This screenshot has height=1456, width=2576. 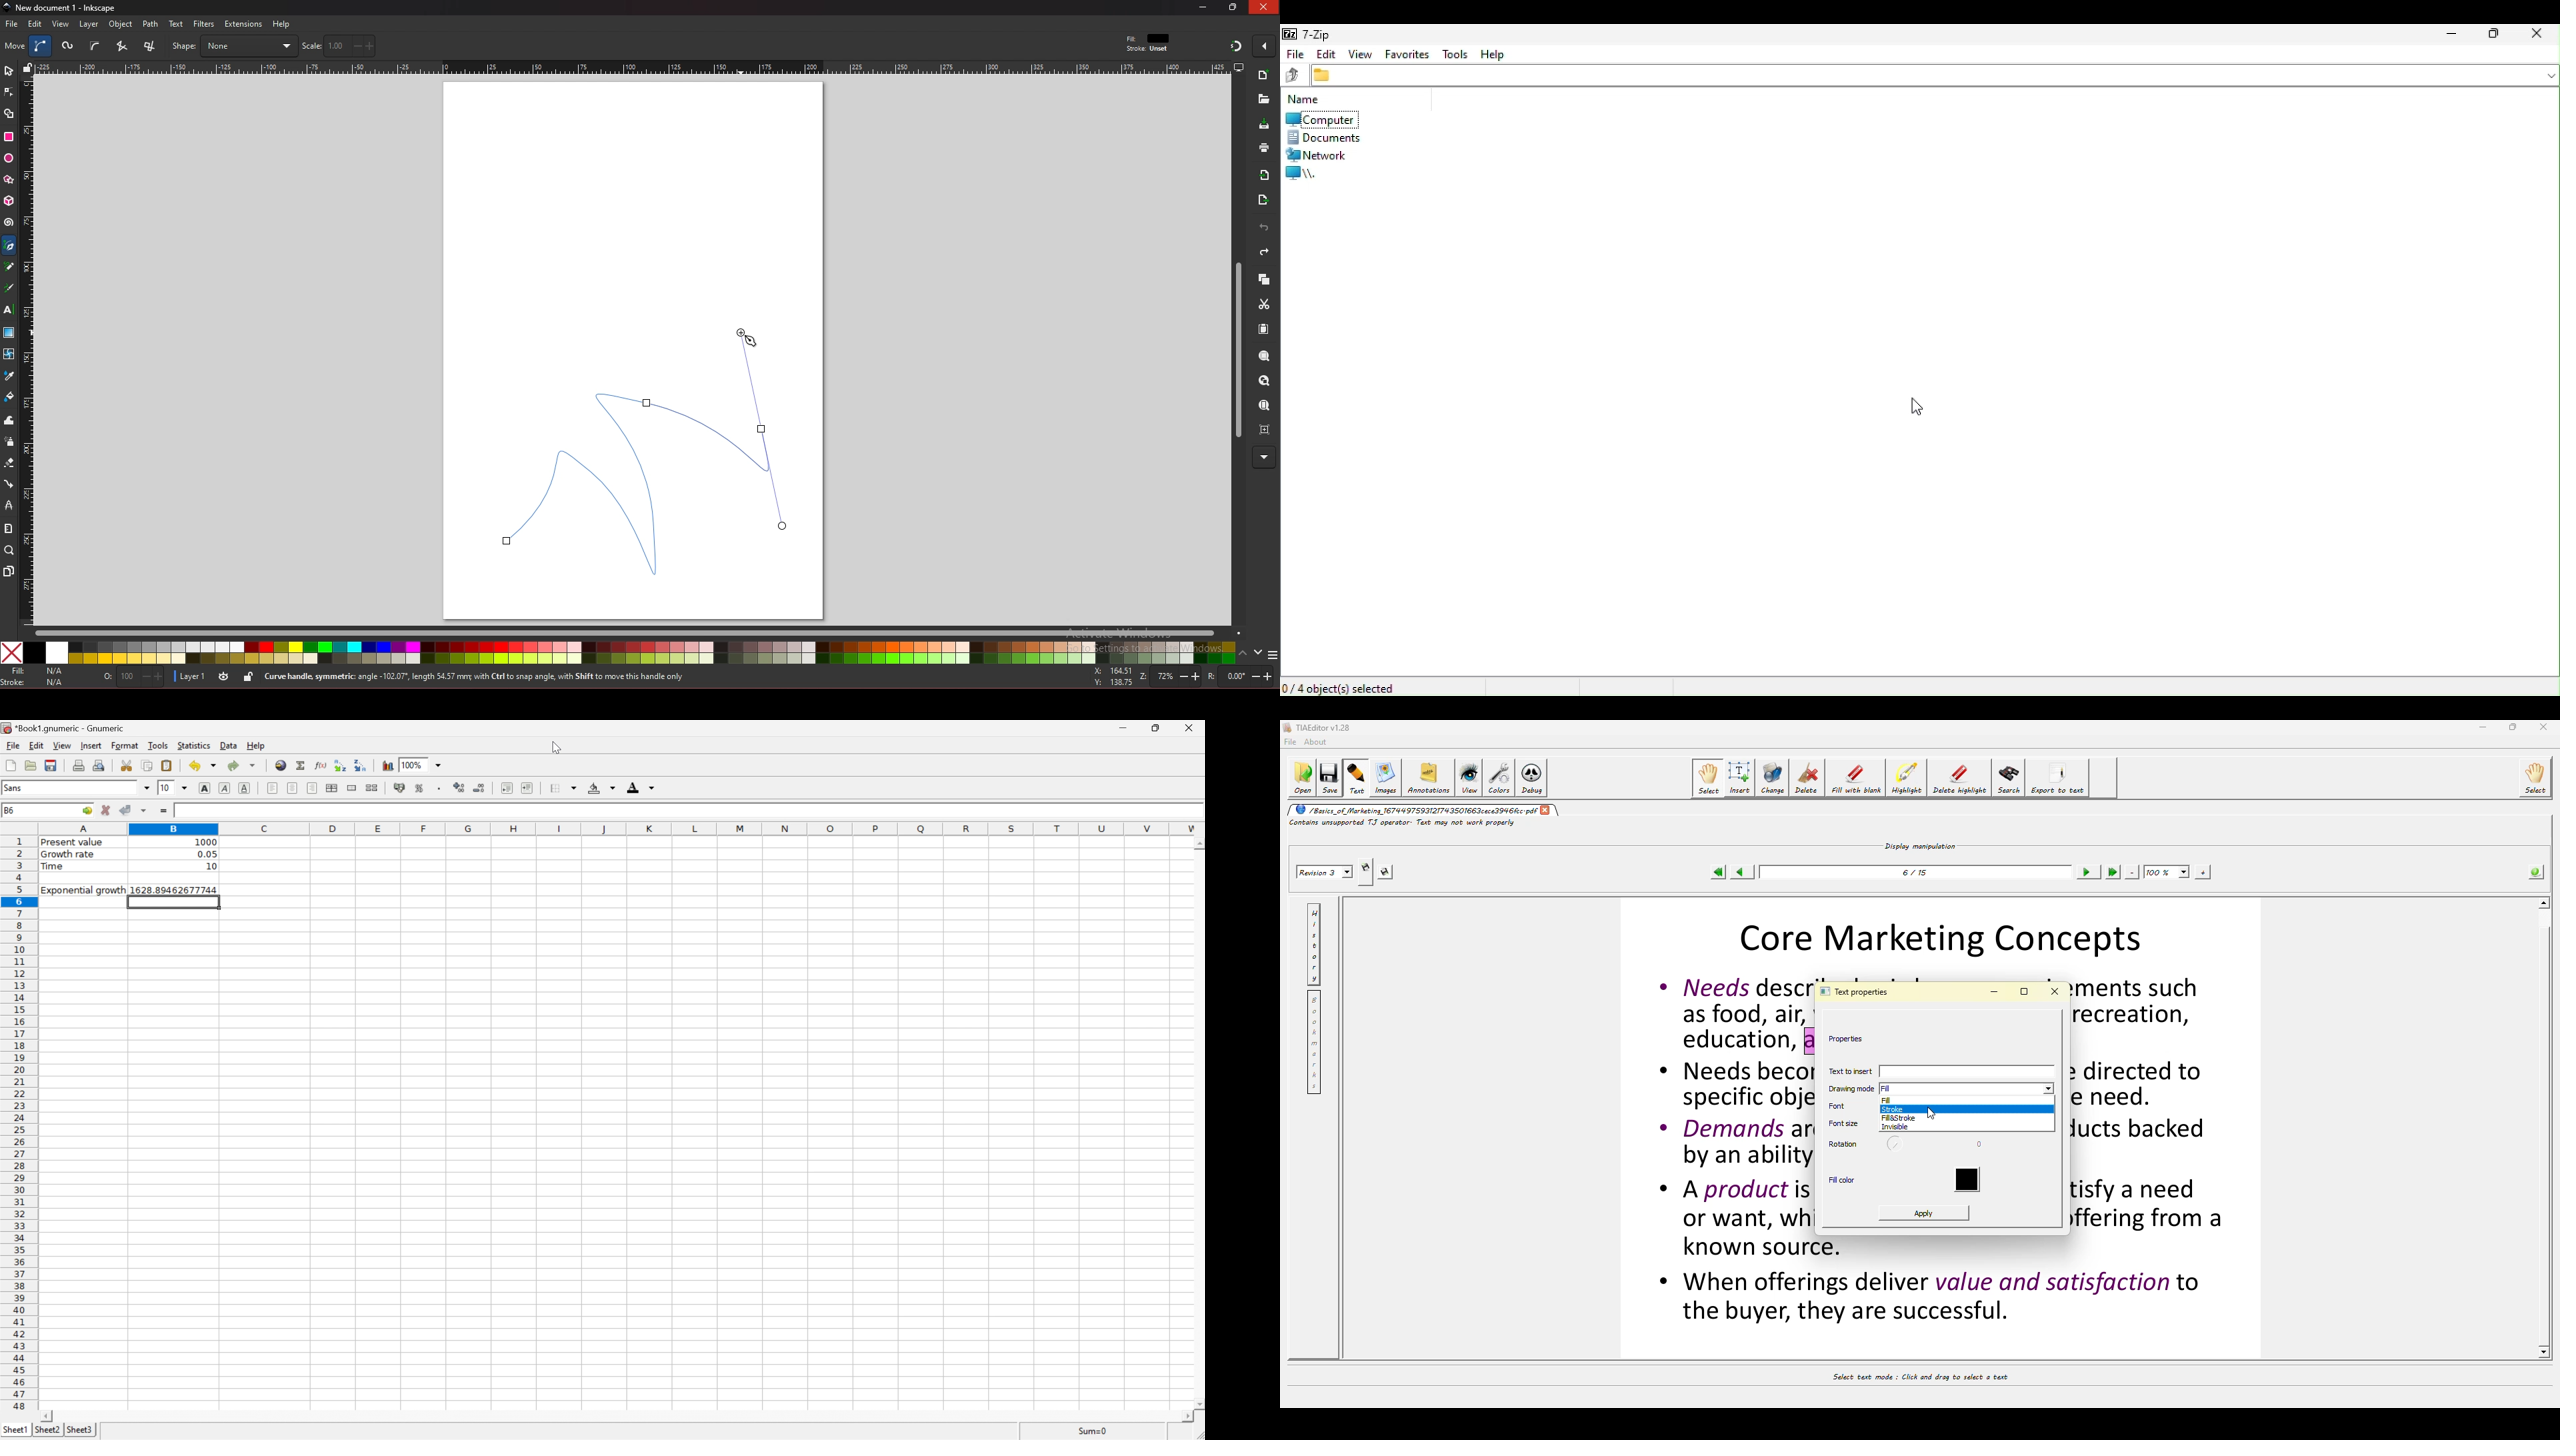 What do you see at coordinates (273, 787) in the screenshot?
I see `Align Left` at bounding box center [273, 787].